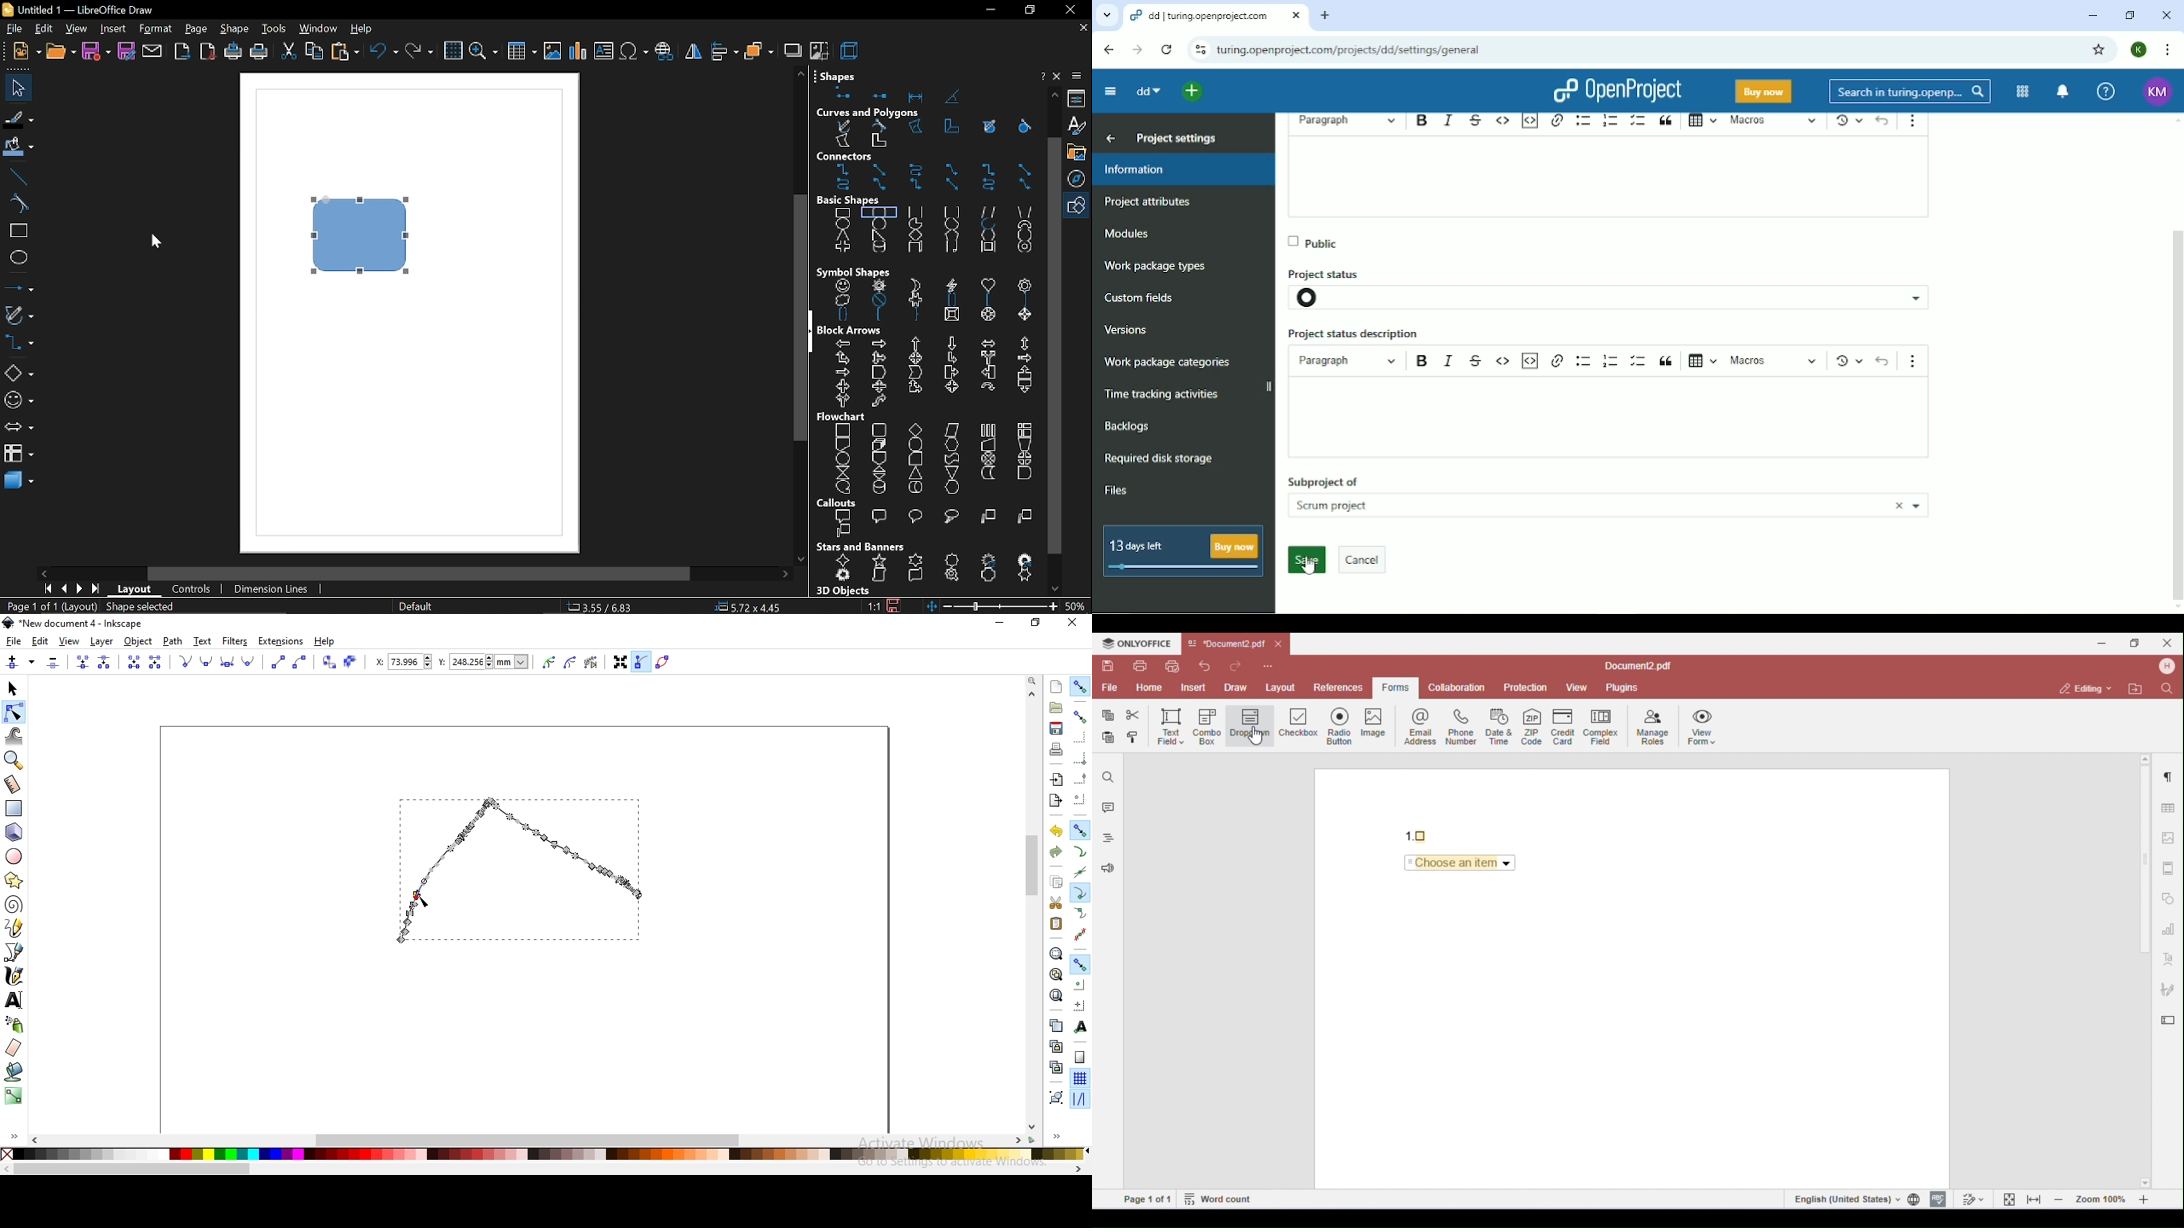 The image size is (2184, 1232). What do you see at coordinates (840, 503) in the screenshot?
I see `callouts` at bounding box center [840, 503].